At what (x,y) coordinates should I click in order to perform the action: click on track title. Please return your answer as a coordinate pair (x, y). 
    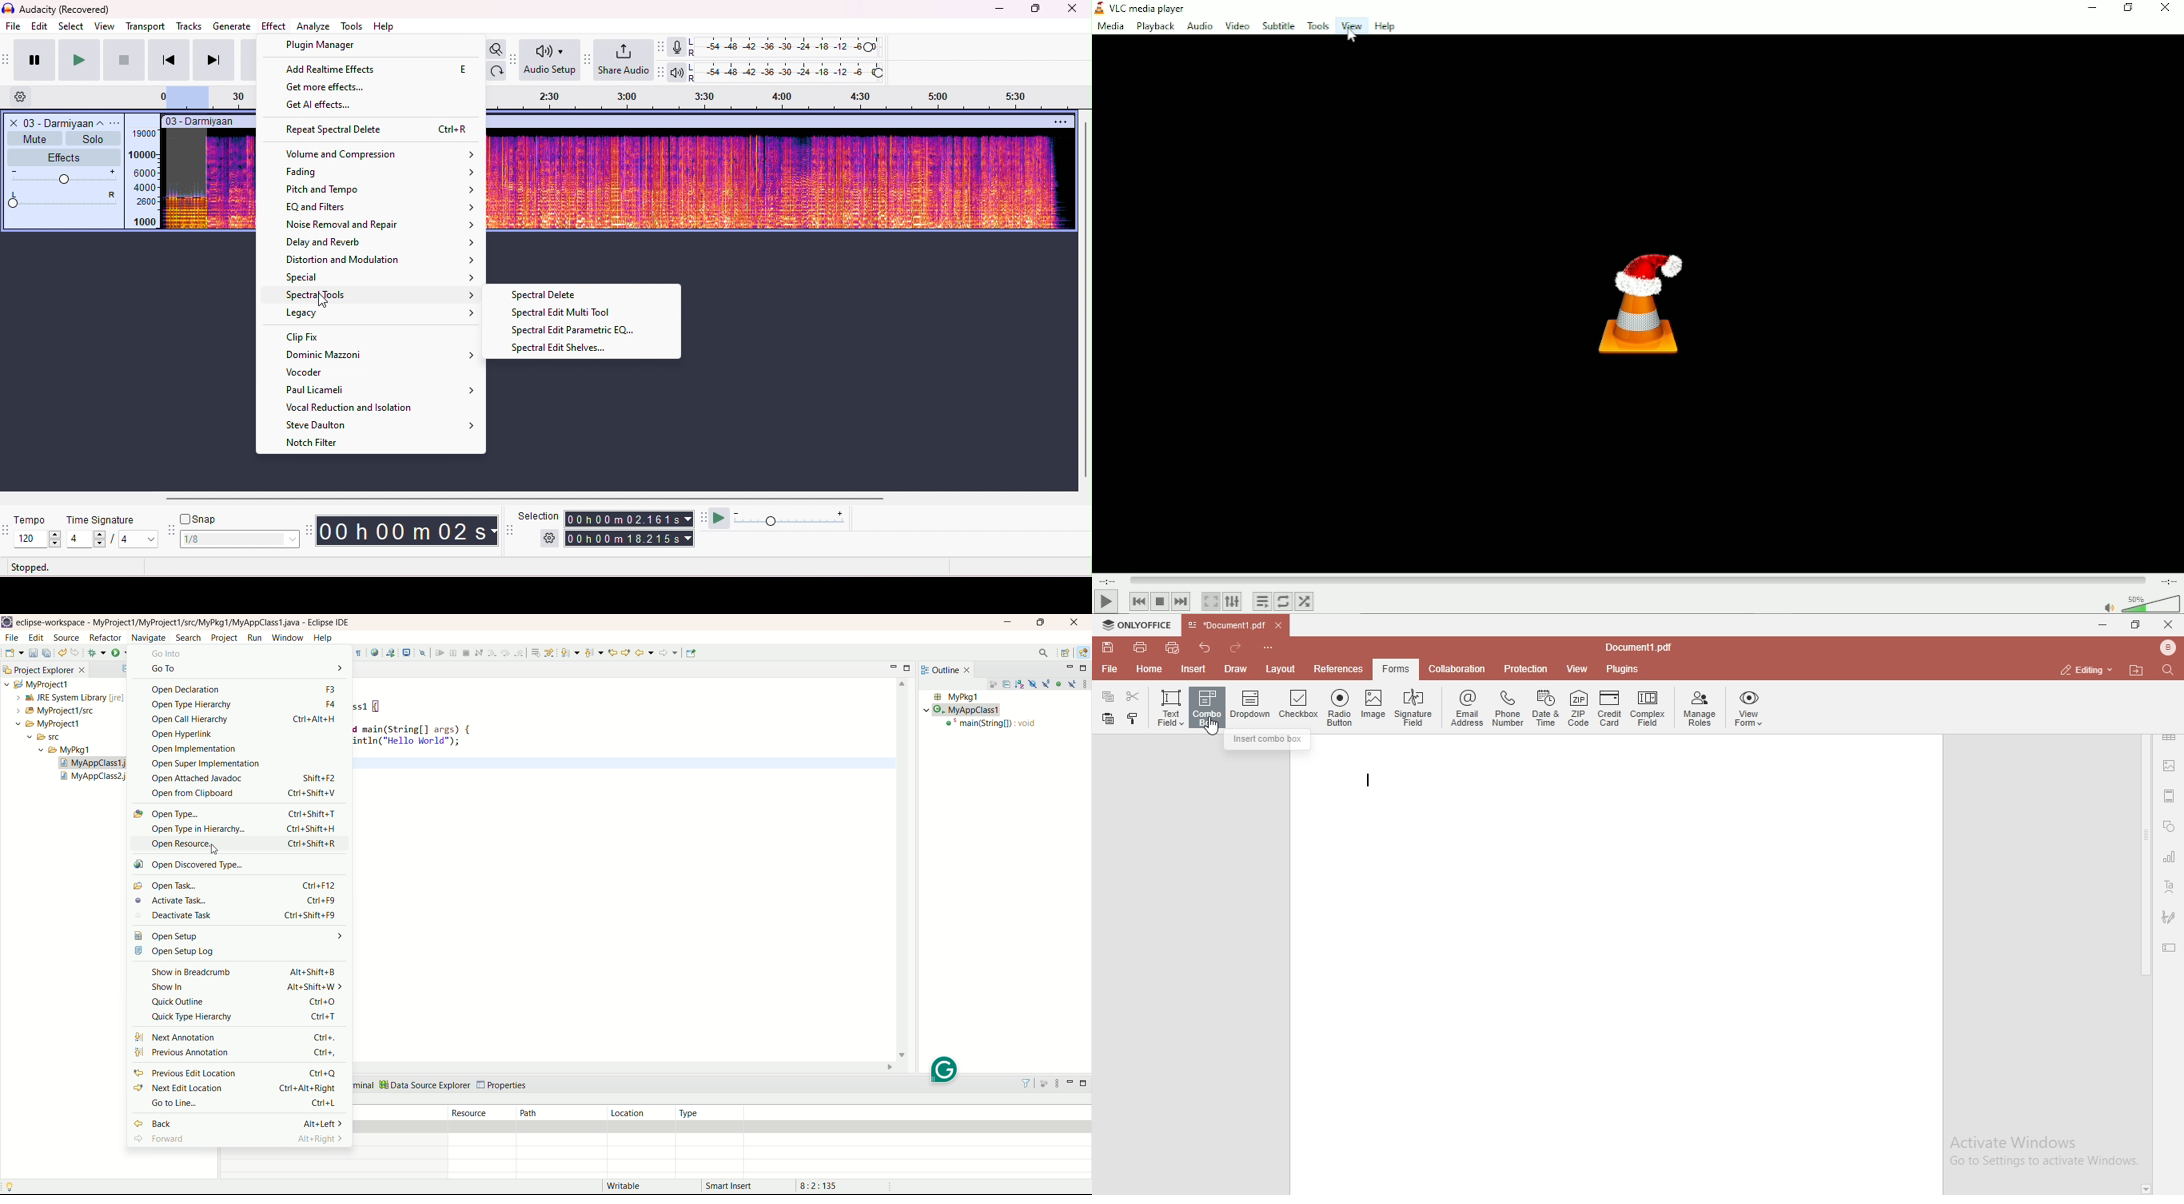
    Looking at the image, I should click on (208, 121).